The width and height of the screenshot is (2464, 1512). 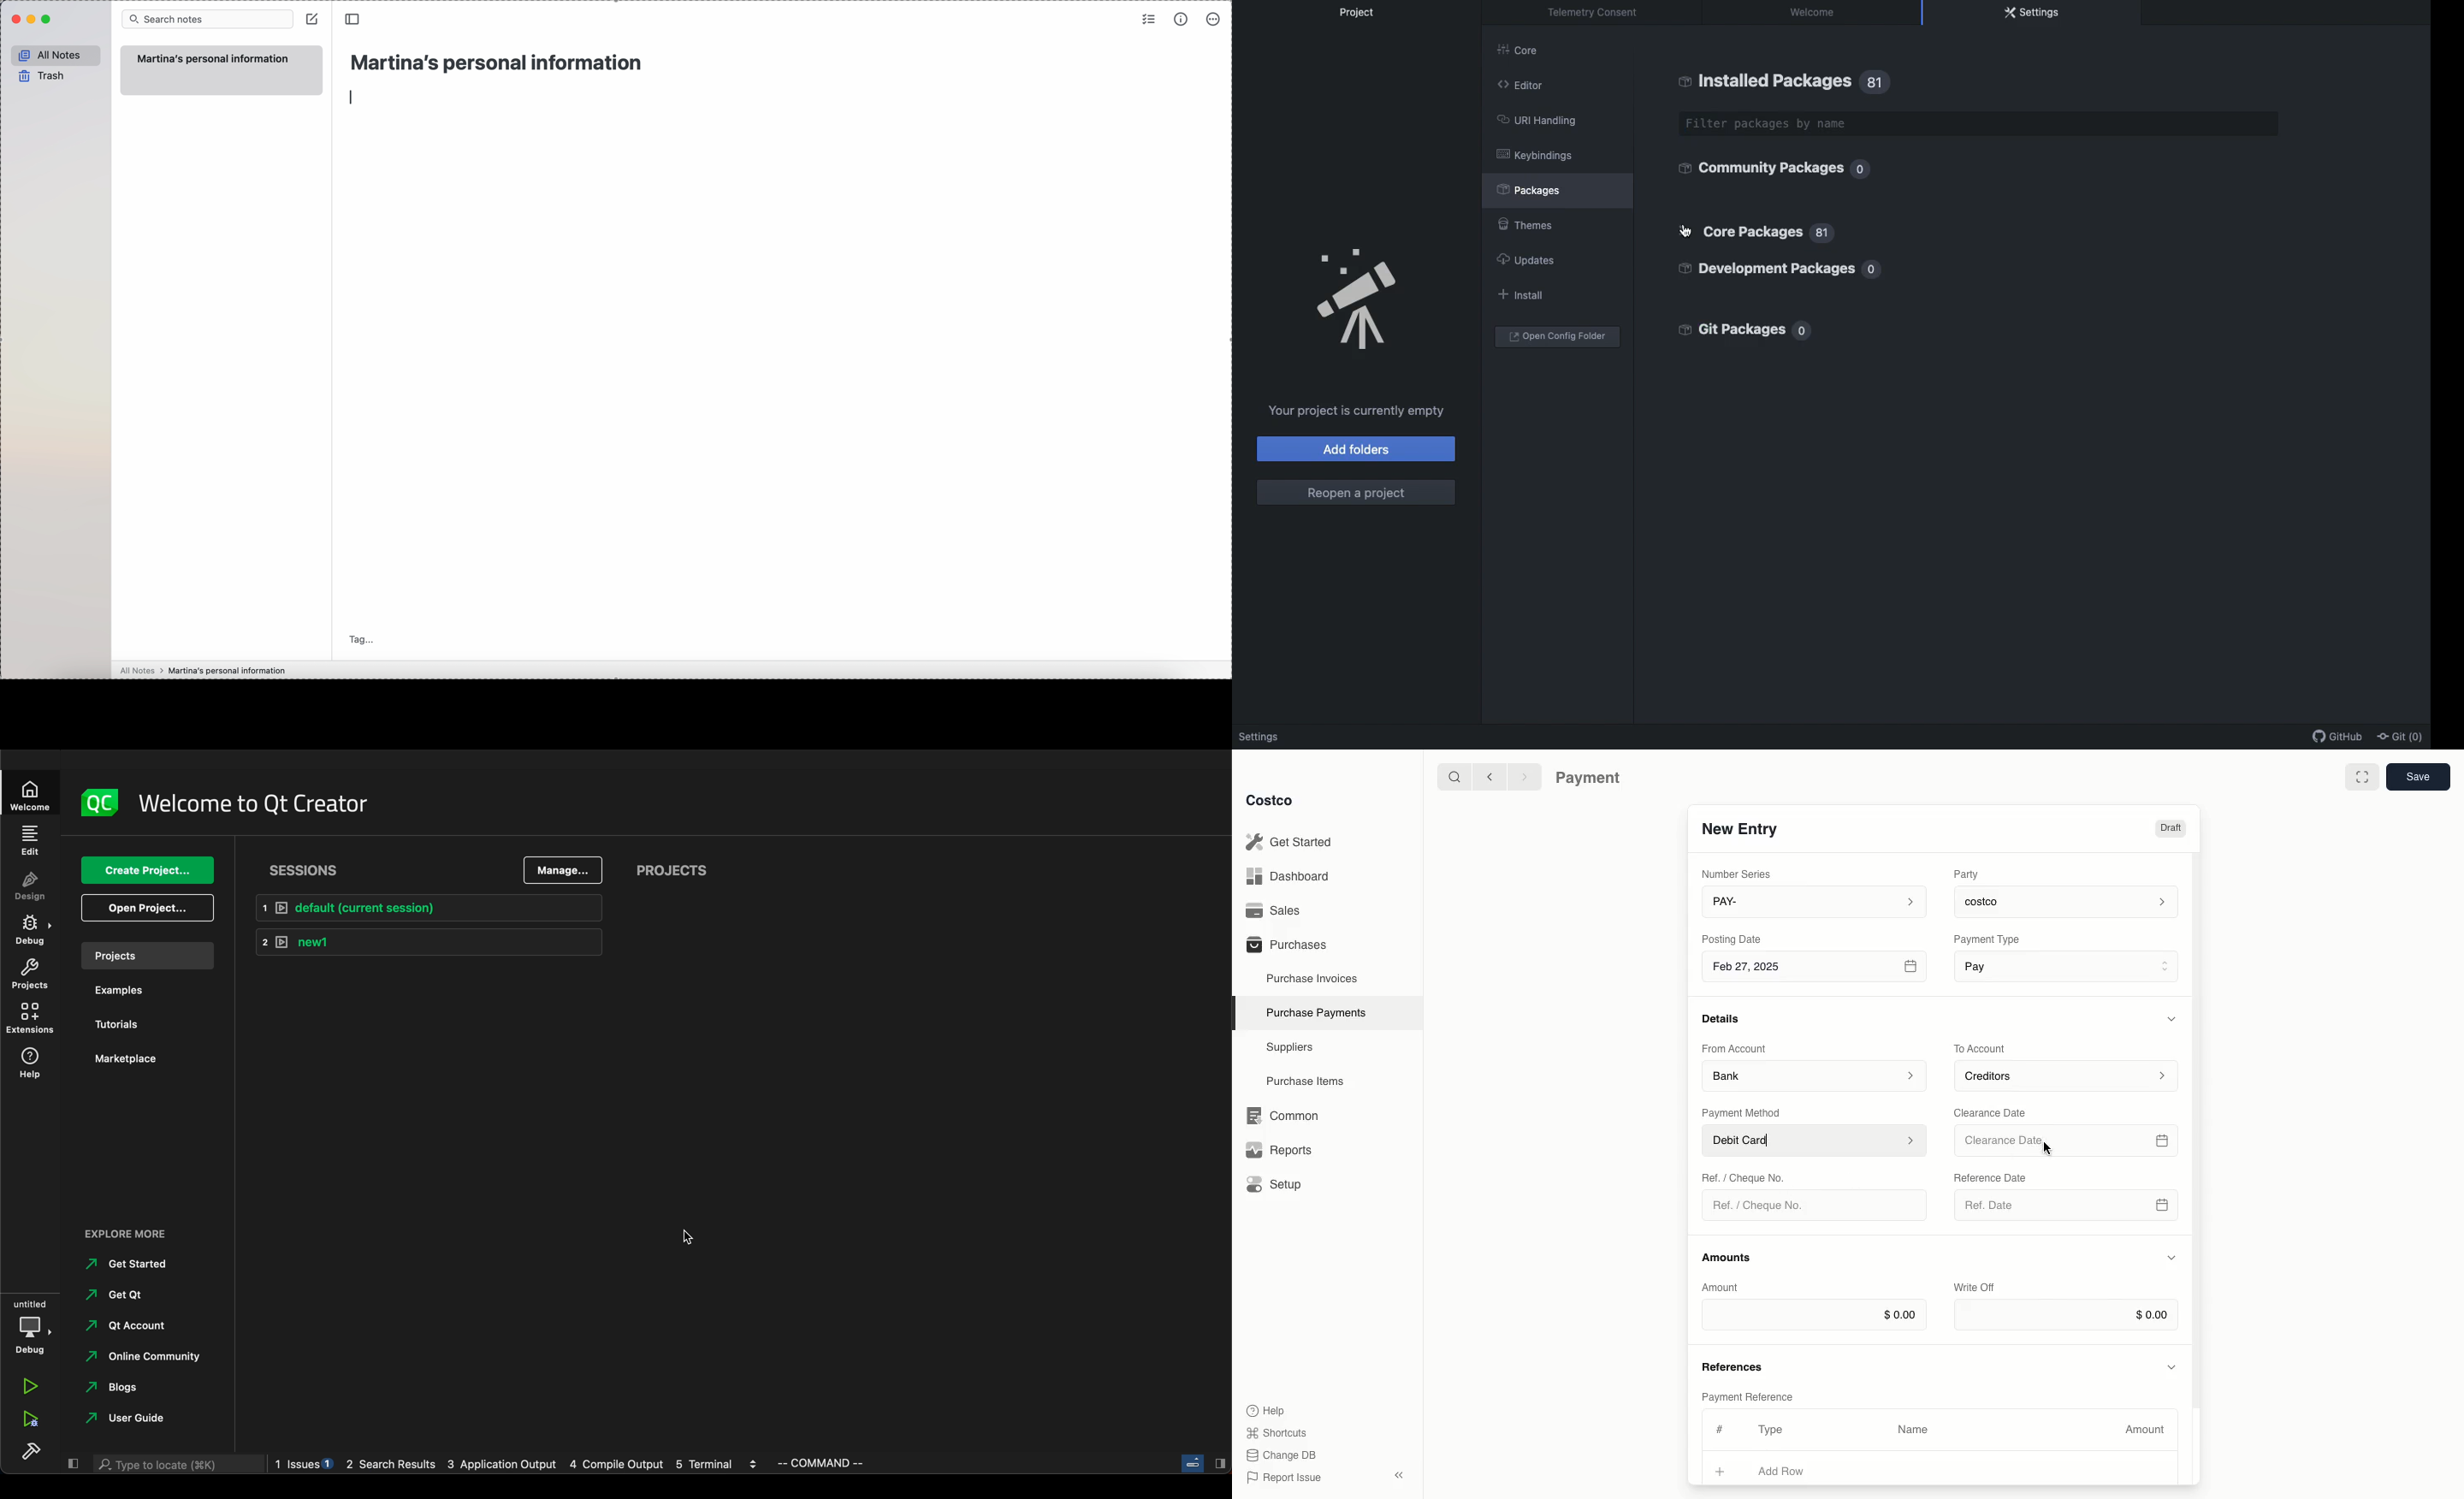 I want to click on enter/line type, so click(x=353, y=98).